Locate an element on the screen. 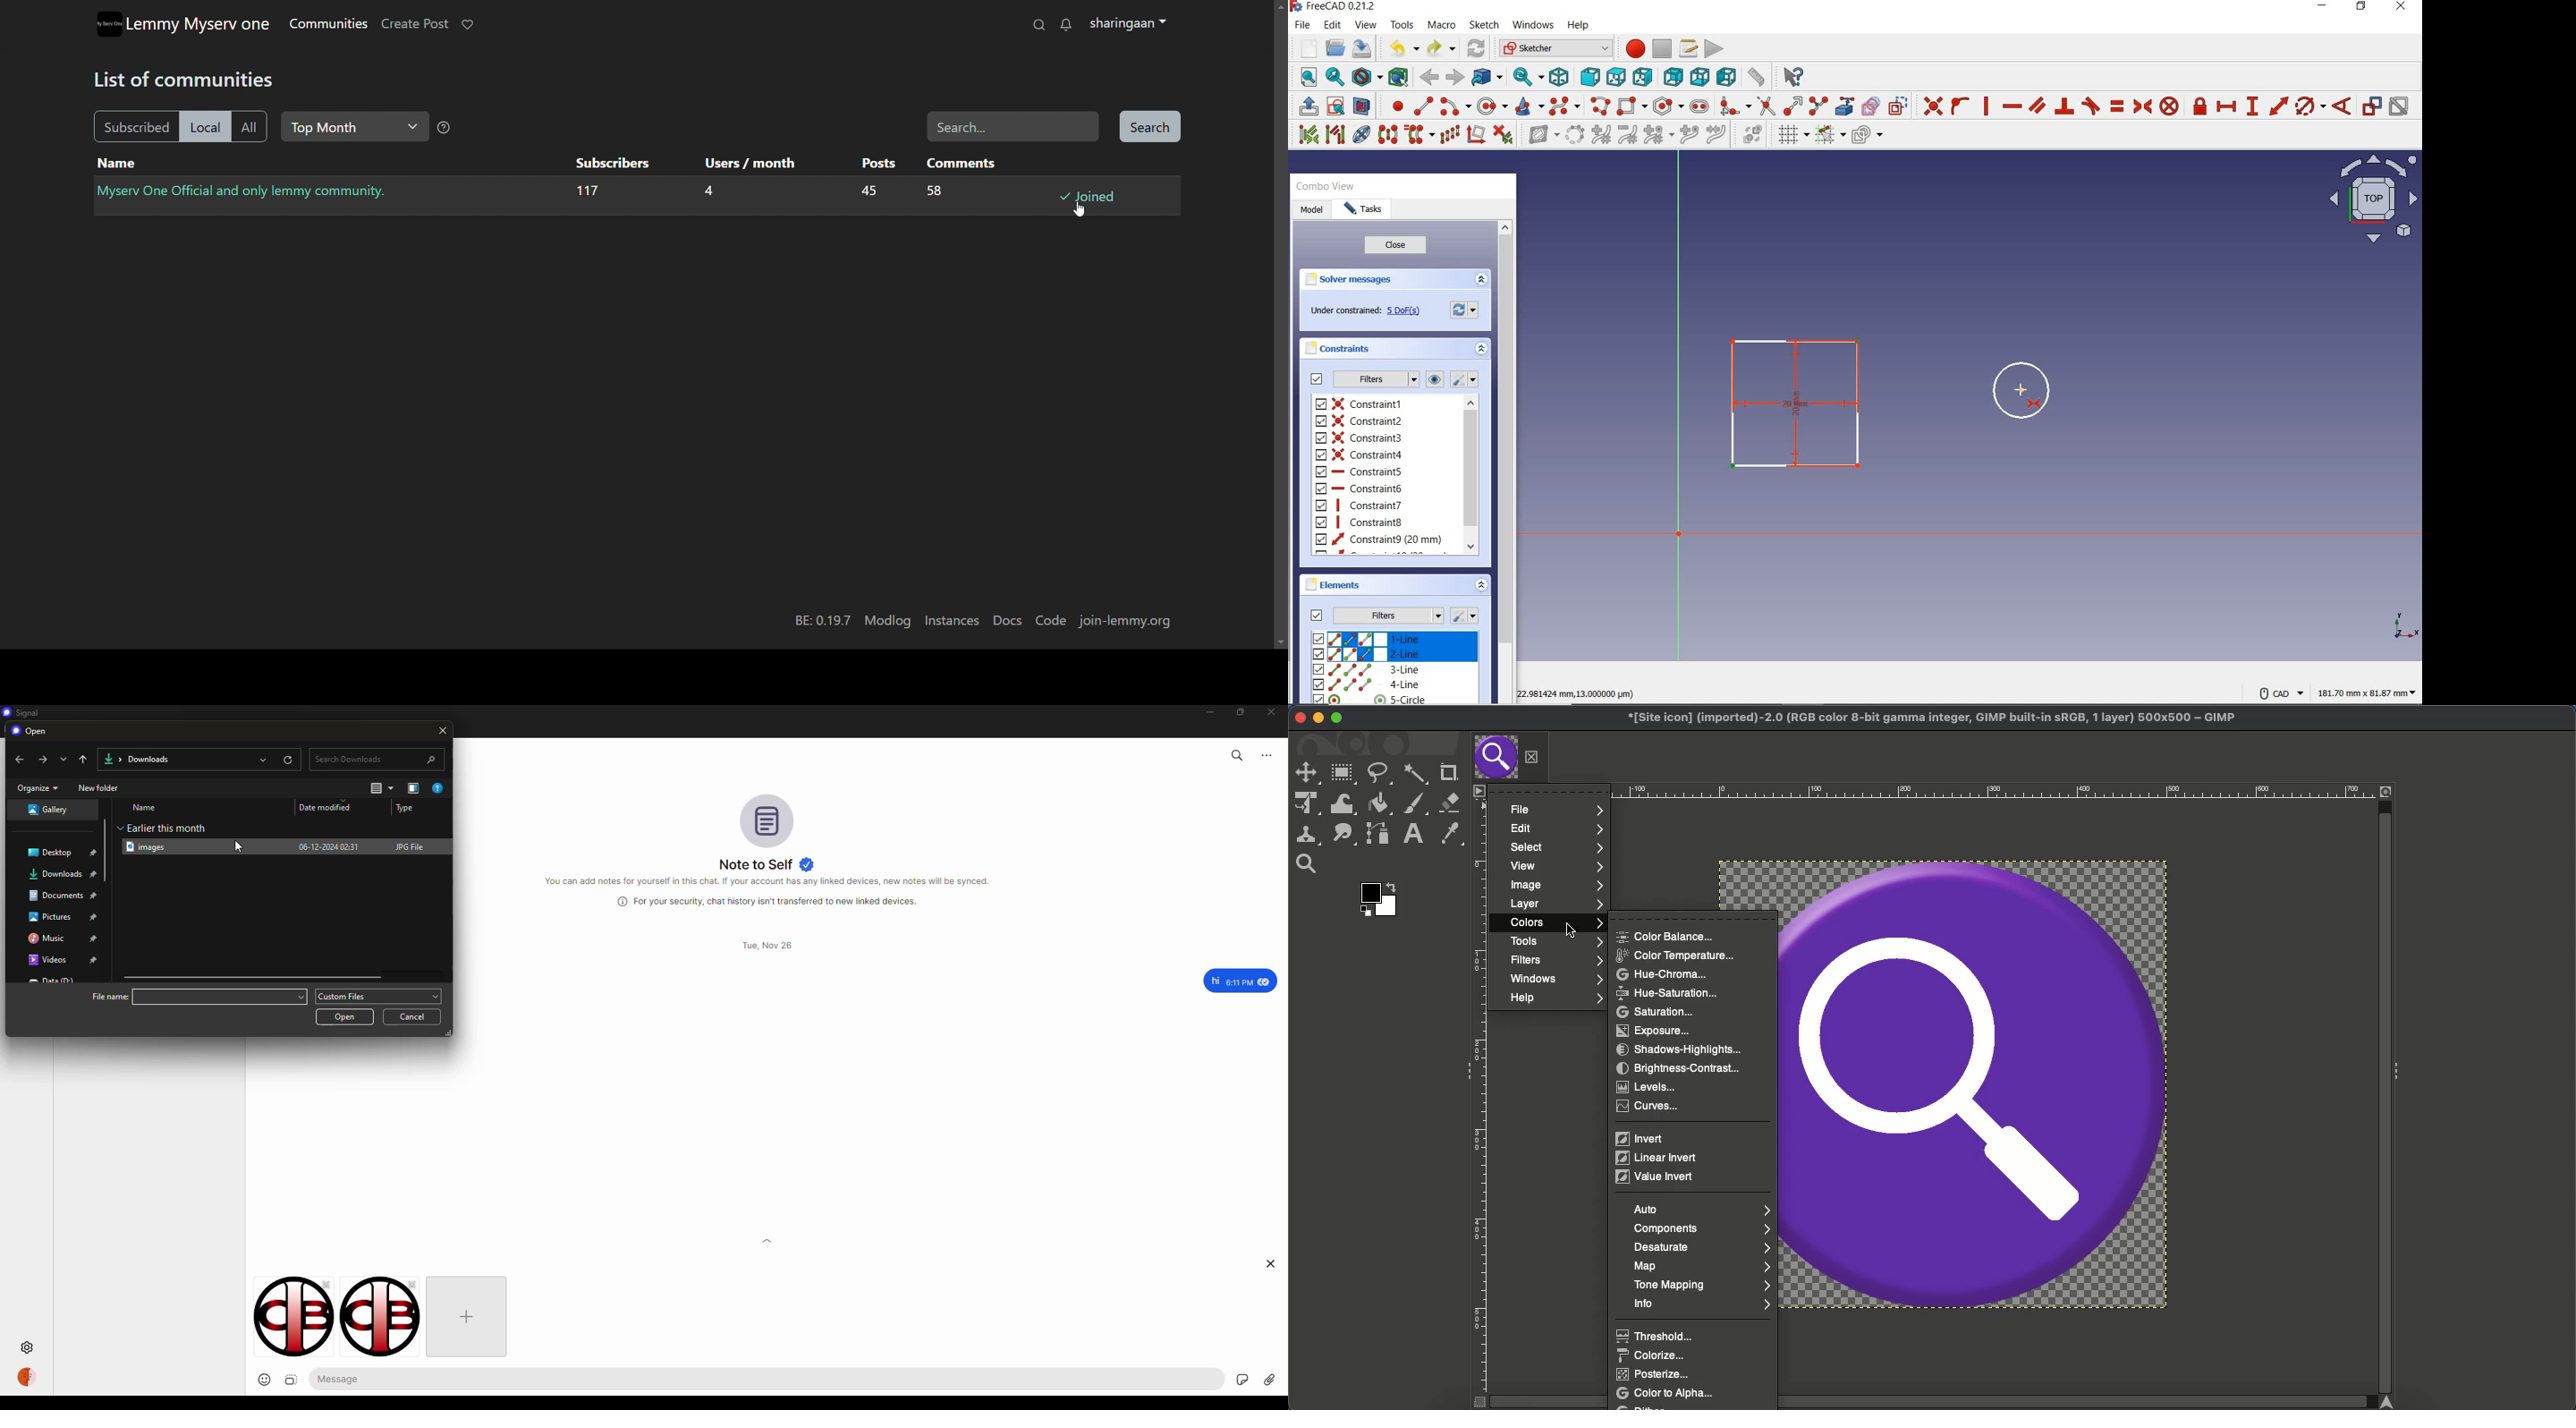  search is located at coordinates (1236, 754).